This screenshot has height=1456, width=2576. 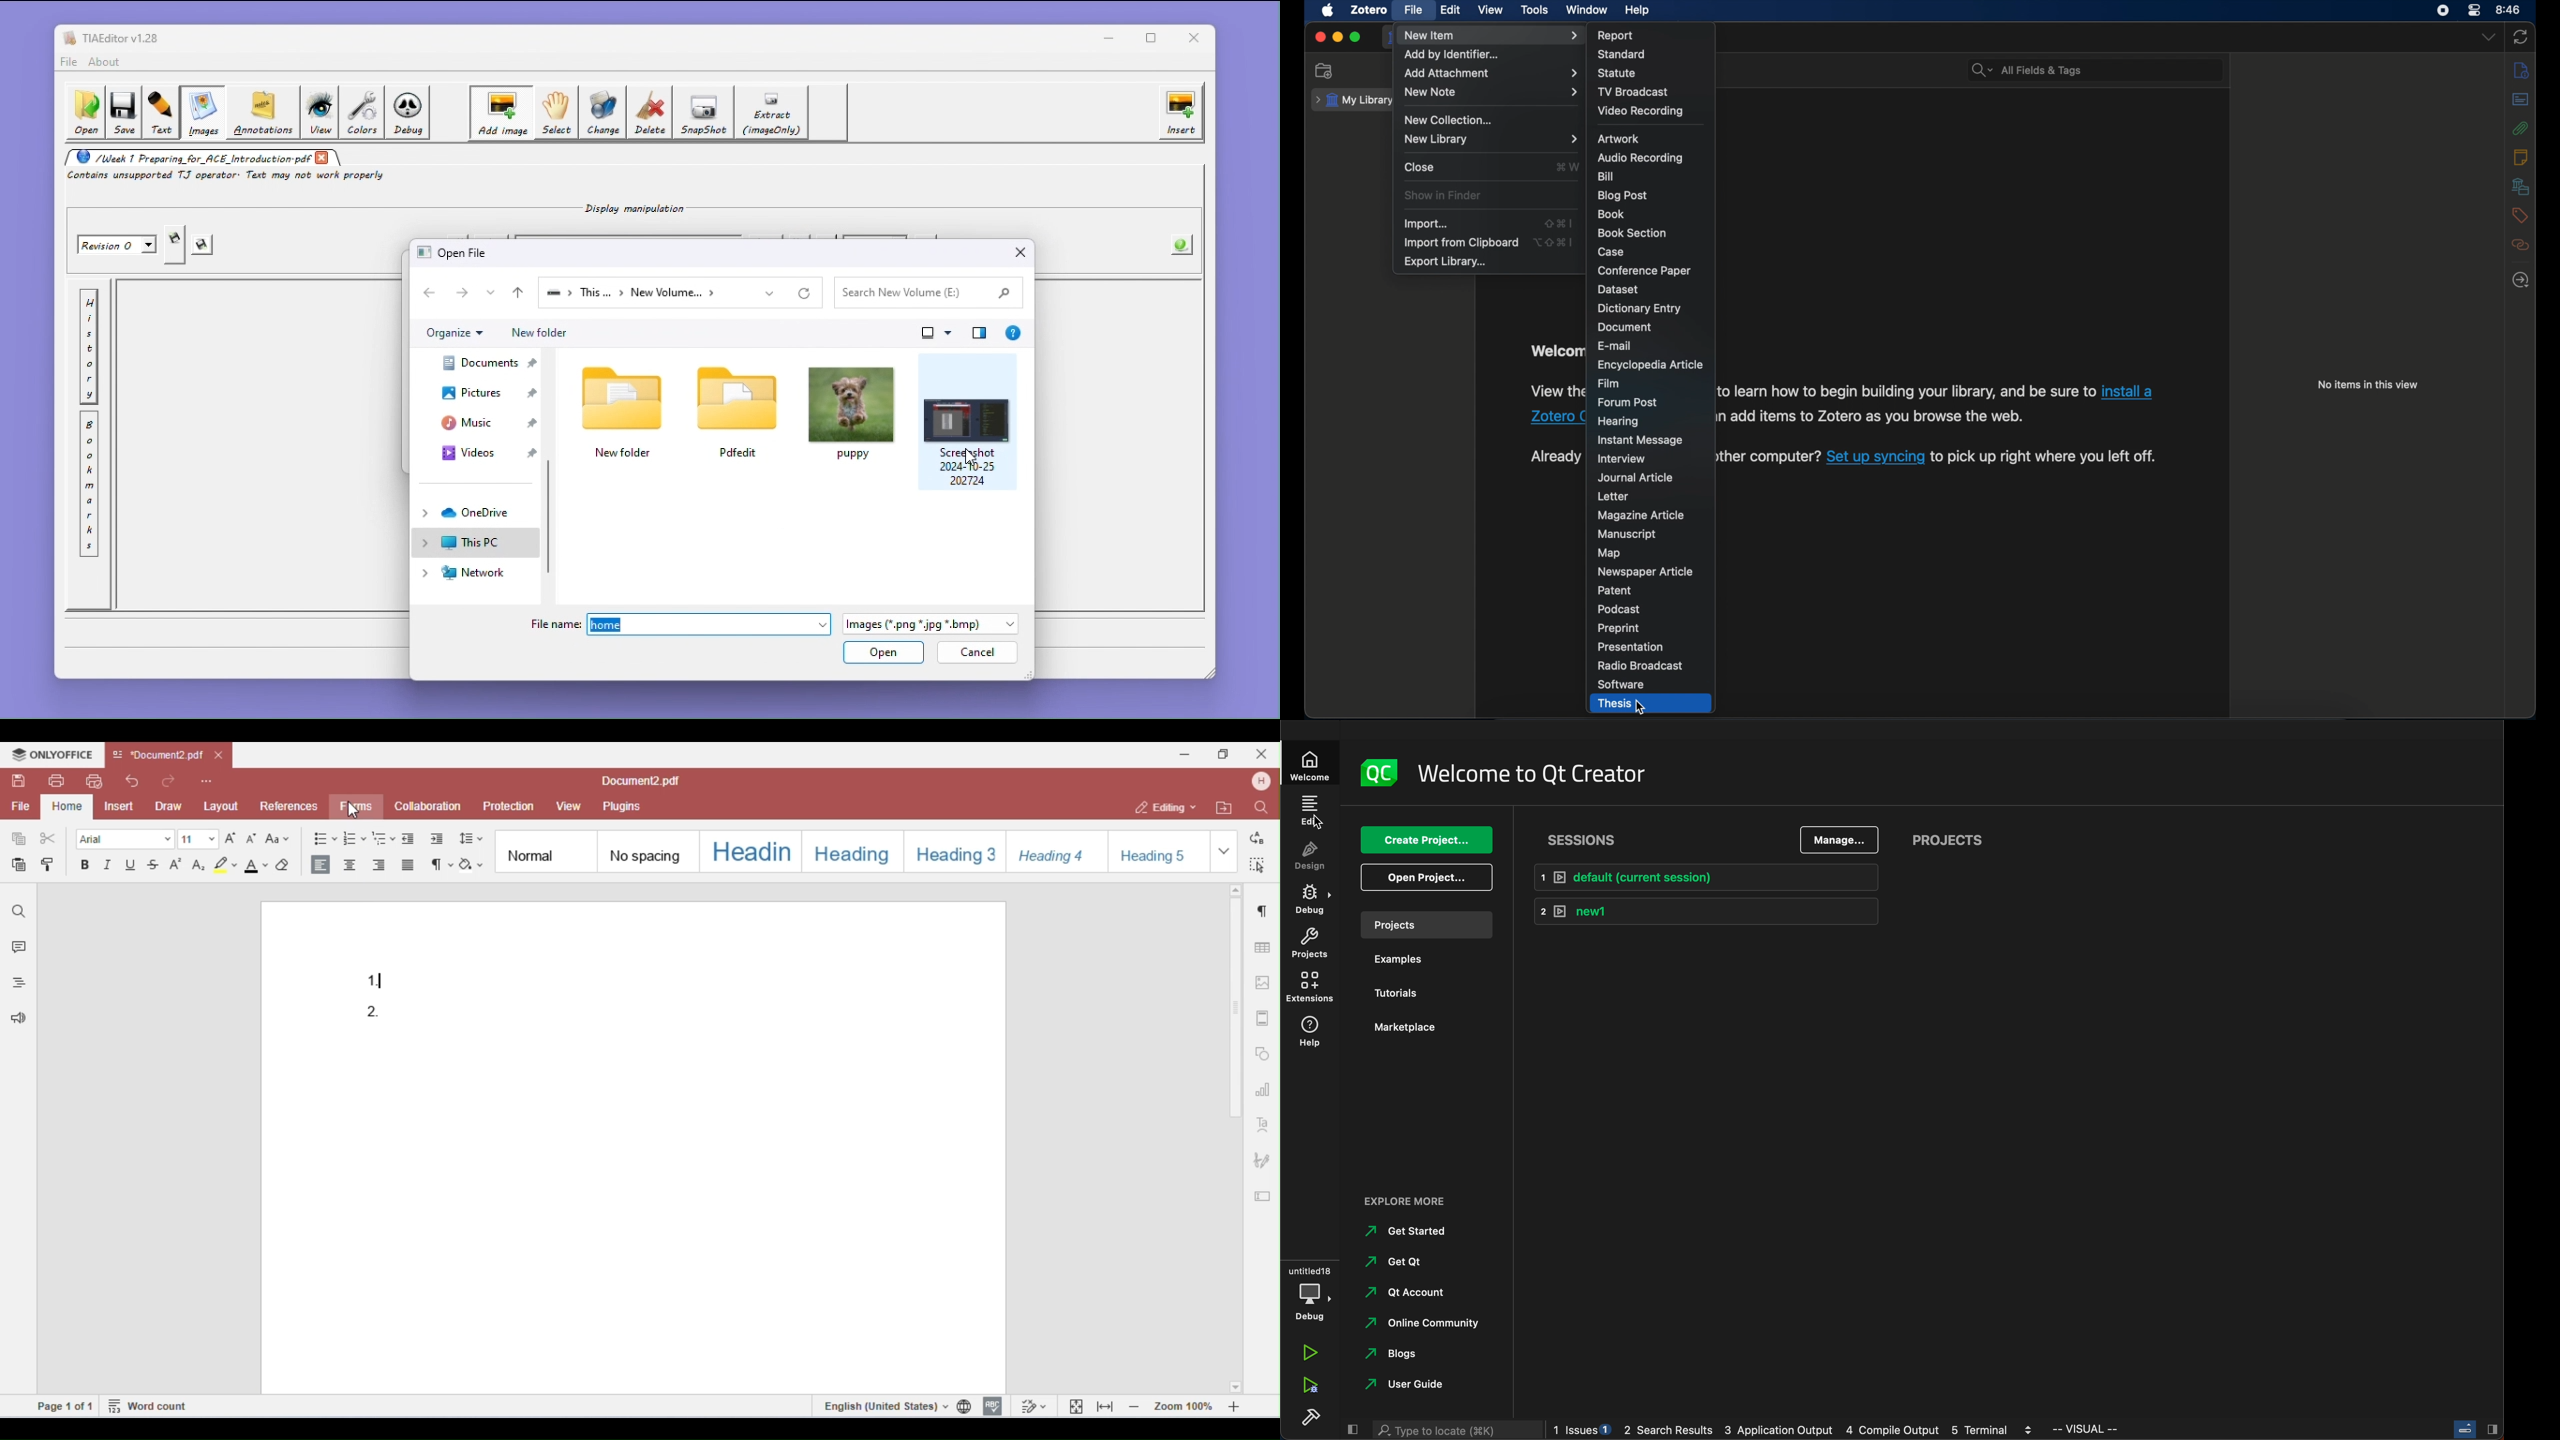 What do you see at coordinates (1318, 823) in the screenshot?
I see `Cursor` at bounding box center [1318, 823].